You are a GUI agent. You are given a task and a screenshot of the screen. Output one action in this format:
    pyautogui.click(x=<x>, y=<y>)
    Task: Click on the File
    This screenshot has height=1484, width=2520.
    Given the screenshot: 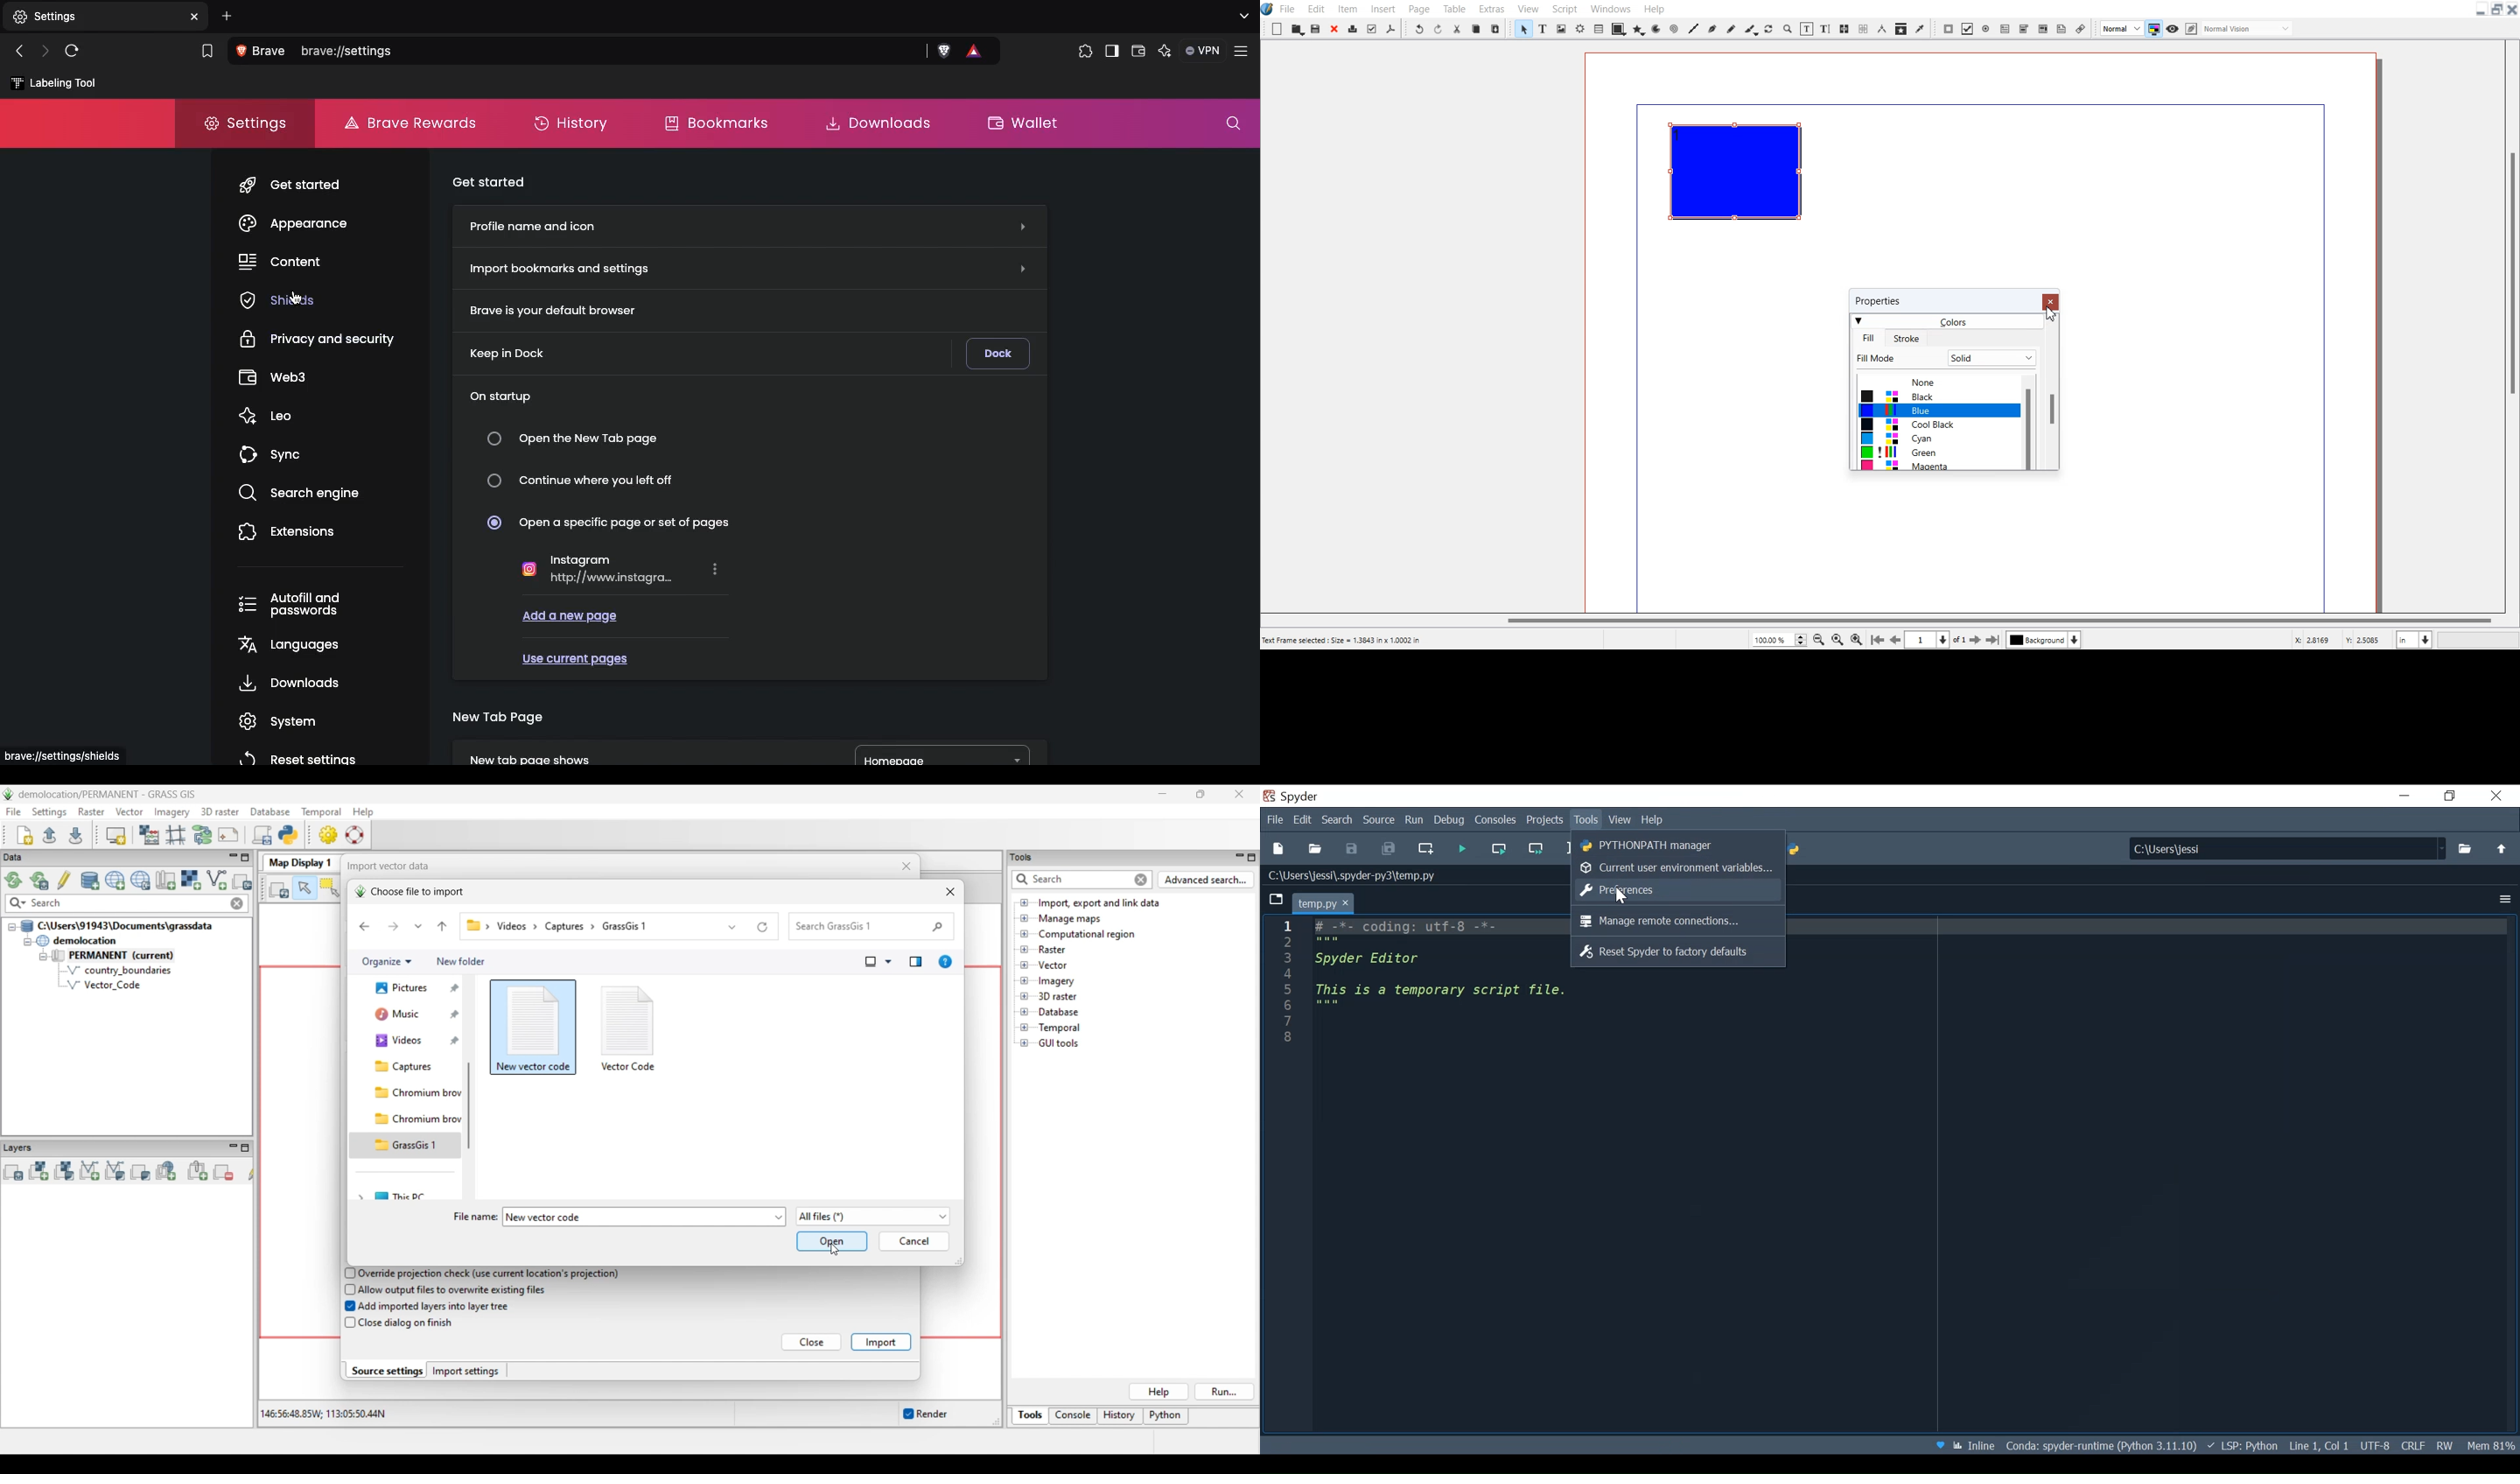 What is the action you would take?
    pyautogui.click(x=1276, y=819)
    